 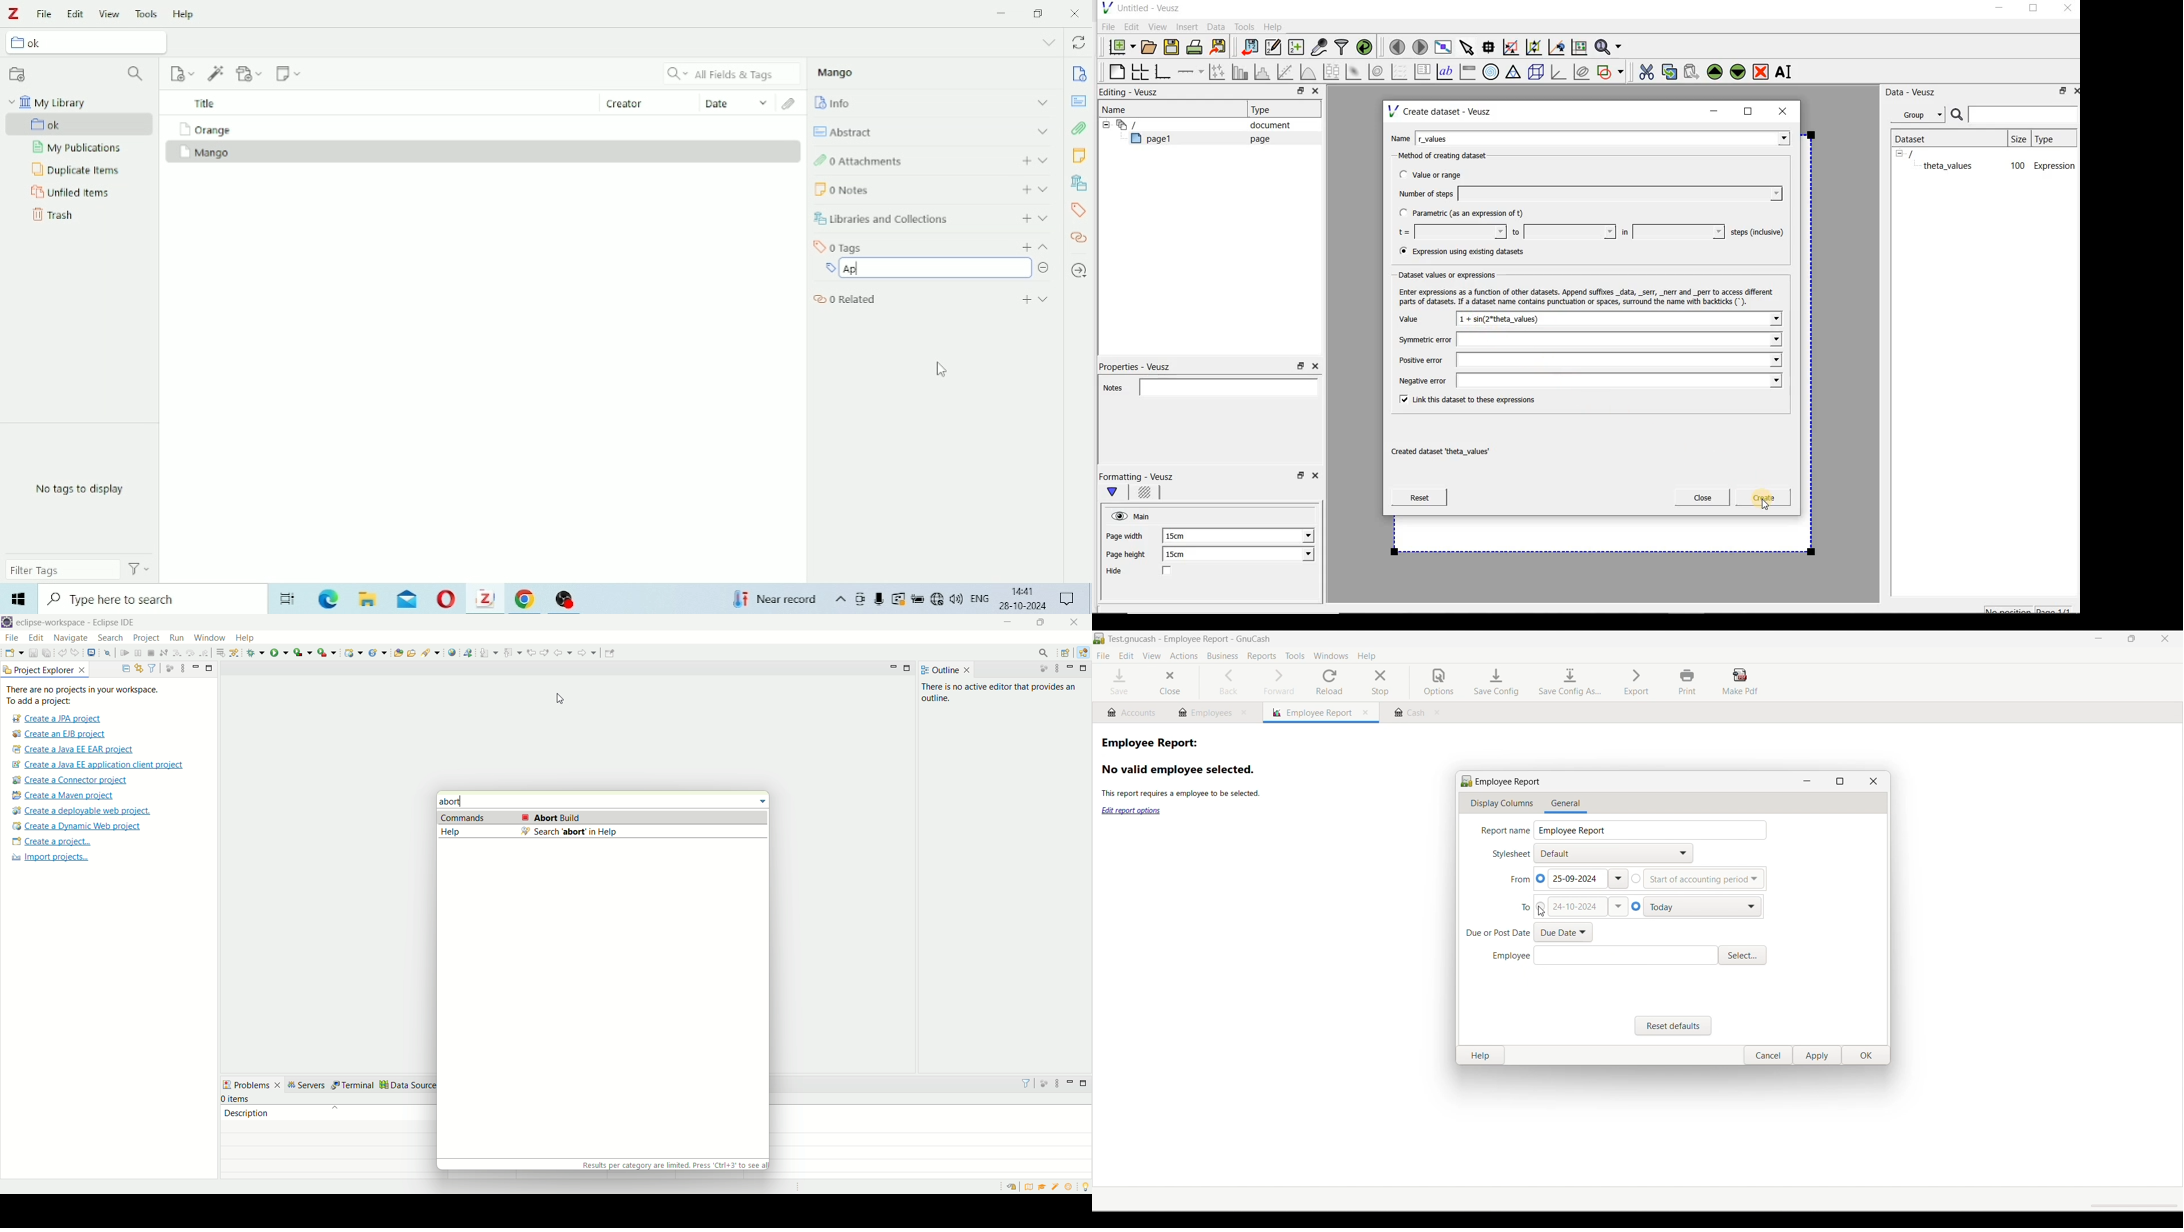 What do you see at coordinates (1080, 75) in the screenshot?
I see `Info` at bounding box center [1080, 75].